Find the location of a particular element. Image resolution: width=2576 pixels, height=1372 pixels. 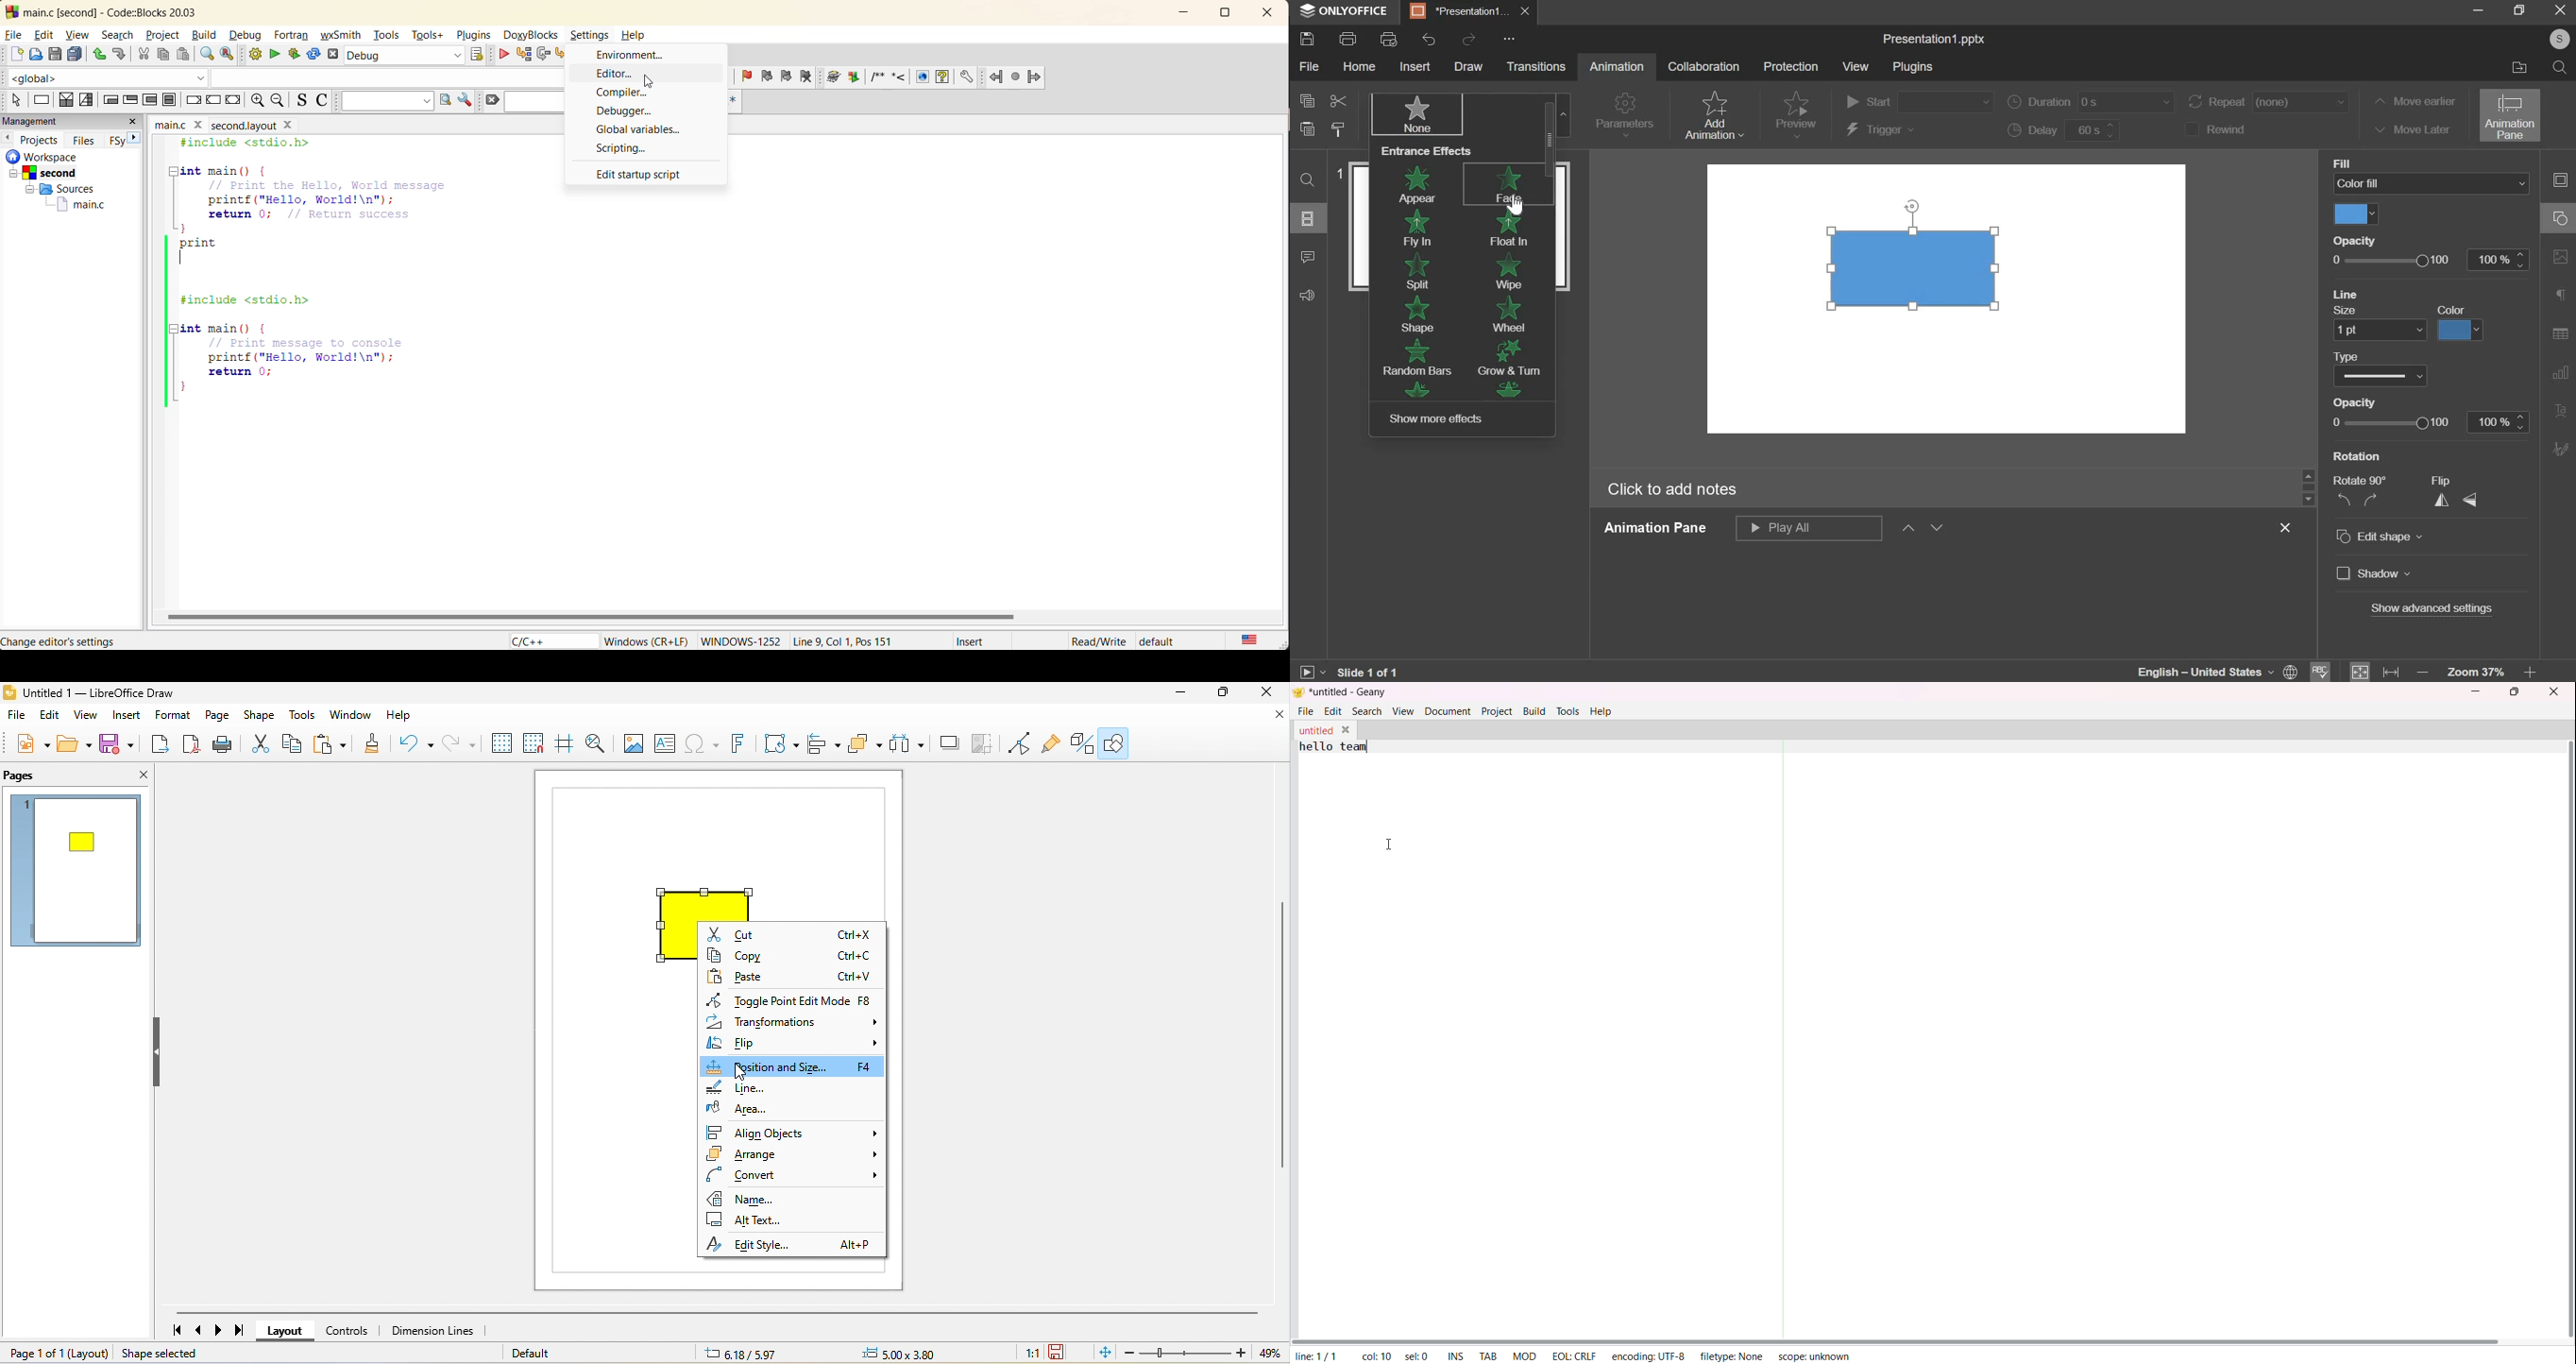

float in is located at coordinates (1513, 228).